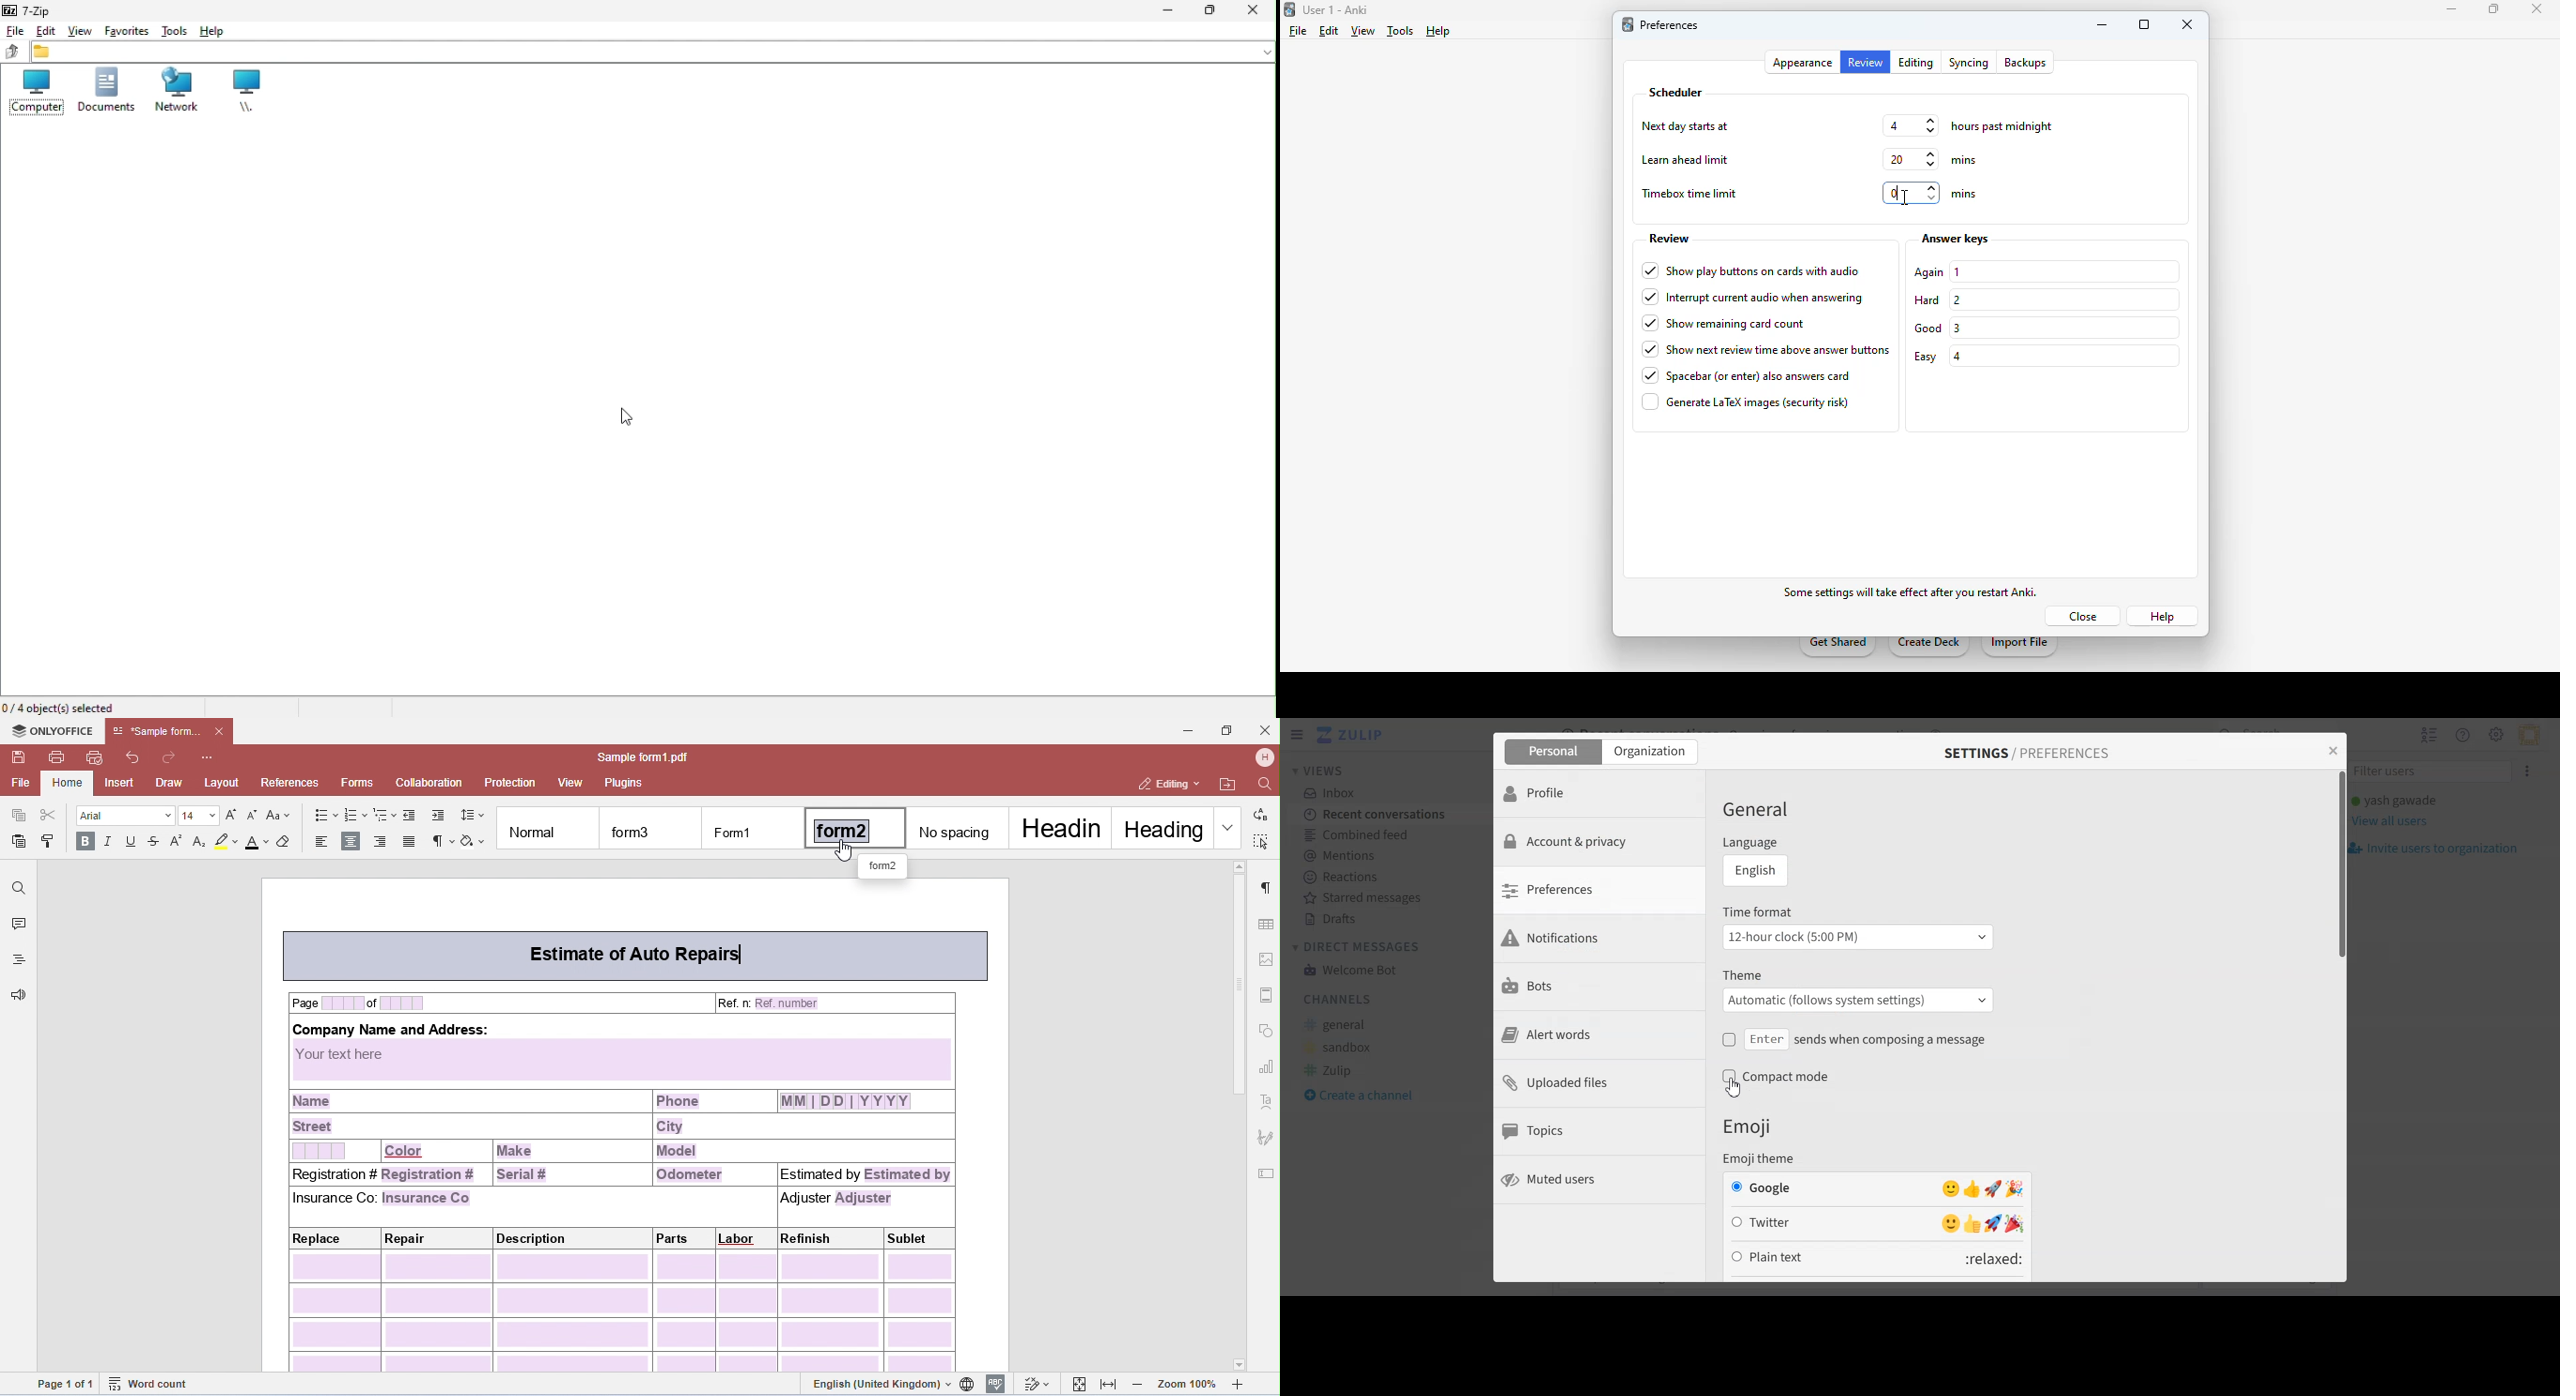  I want to click on good, so click(1929, 328).